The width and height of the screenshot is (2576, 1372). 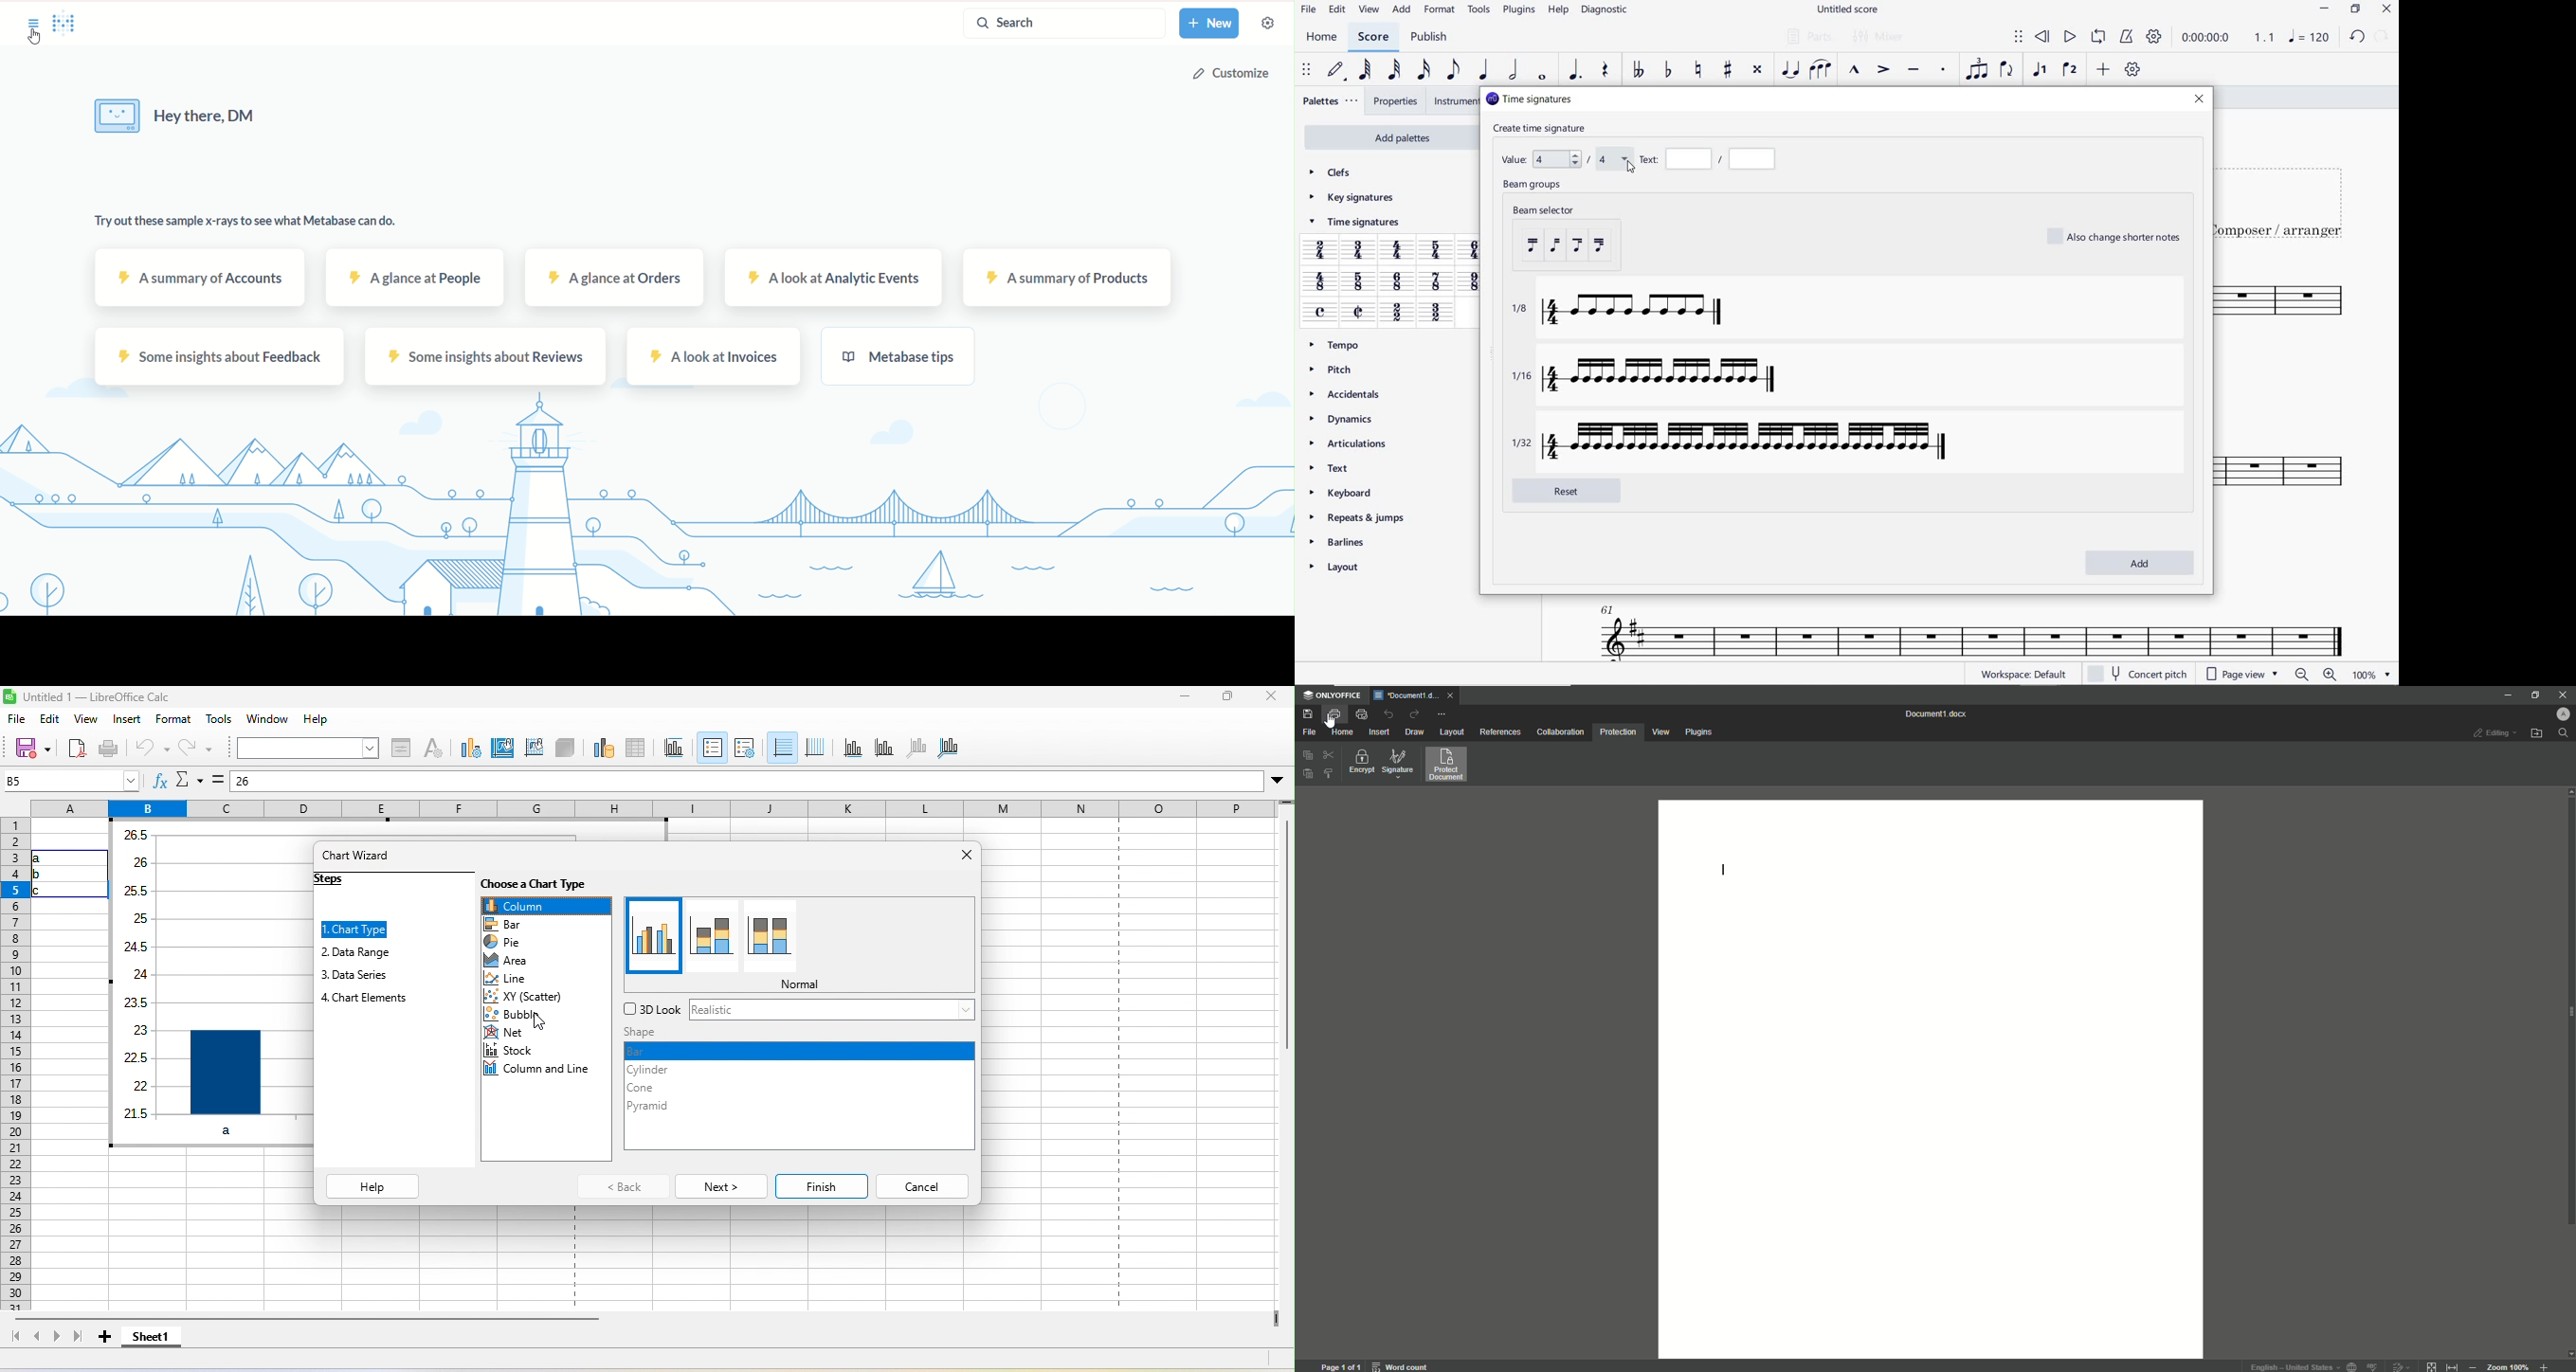 What do you see at coordinates (1638, 70) in the screenshot?
I see `TOGGLE-DOUBLE FLAT` at bounding box center [1638, 70].